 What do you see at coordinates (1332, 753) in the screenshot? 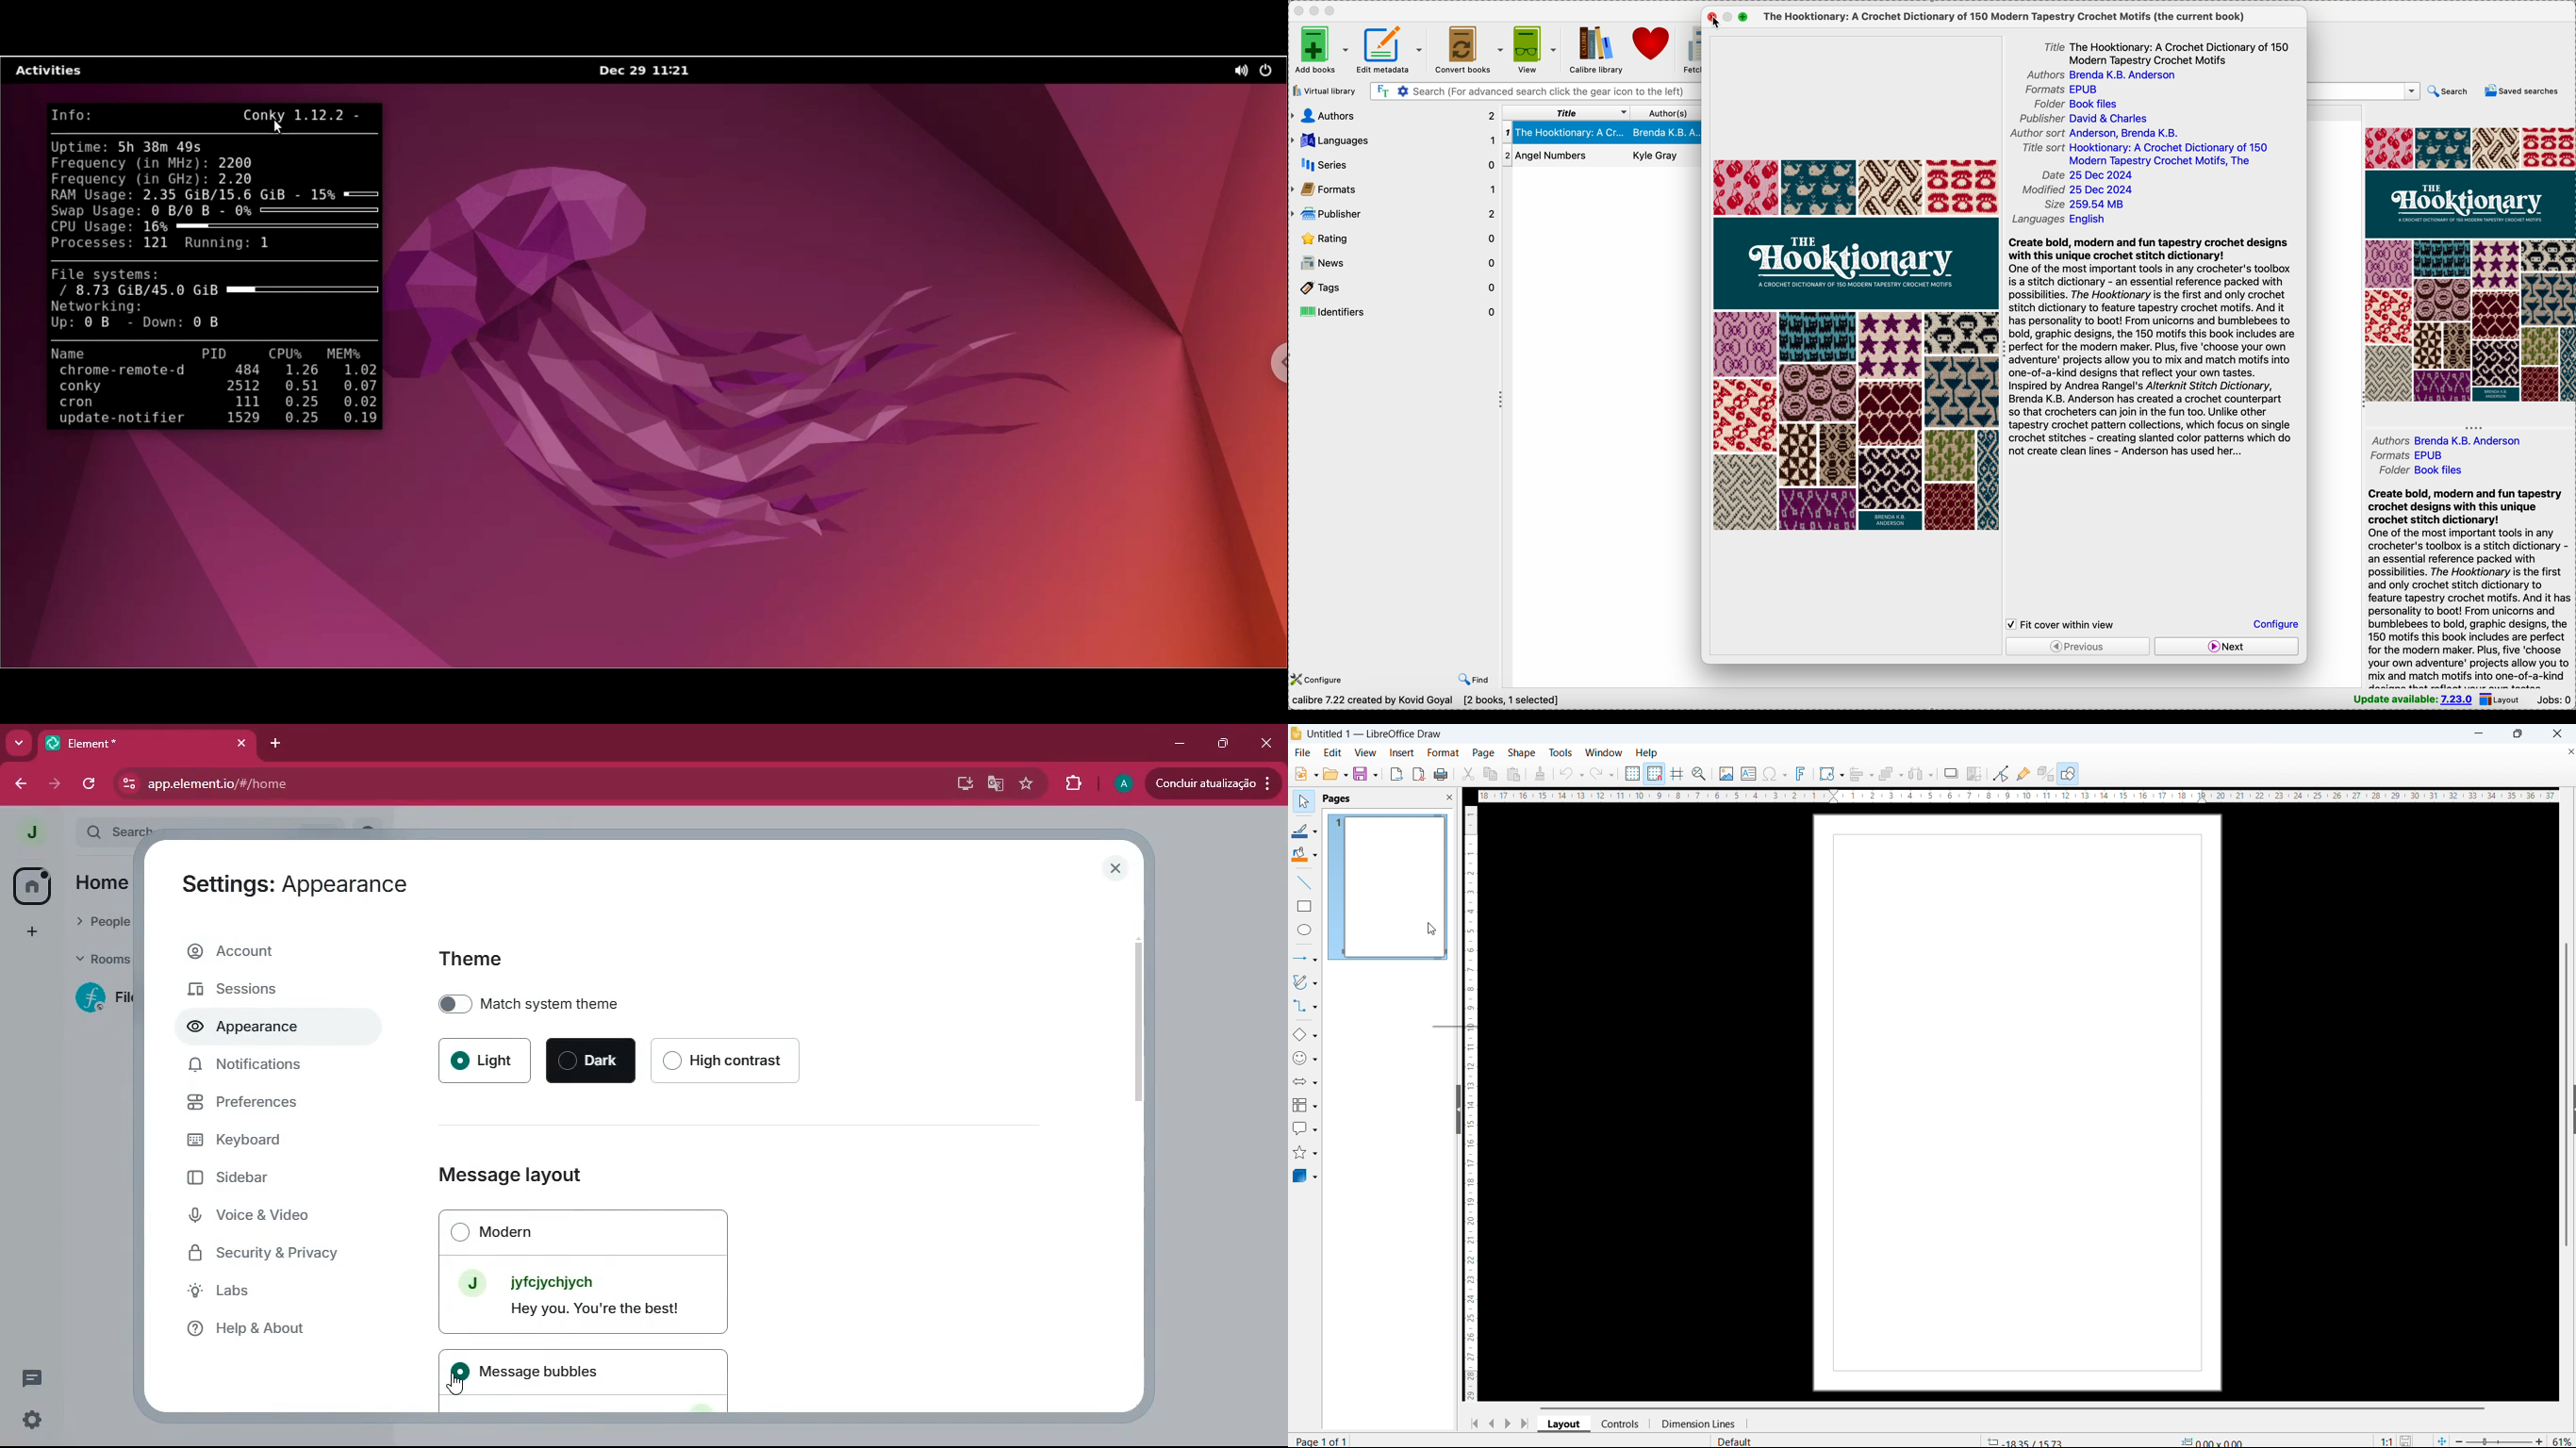
I see `edit` at bounding box center [1332, 753].